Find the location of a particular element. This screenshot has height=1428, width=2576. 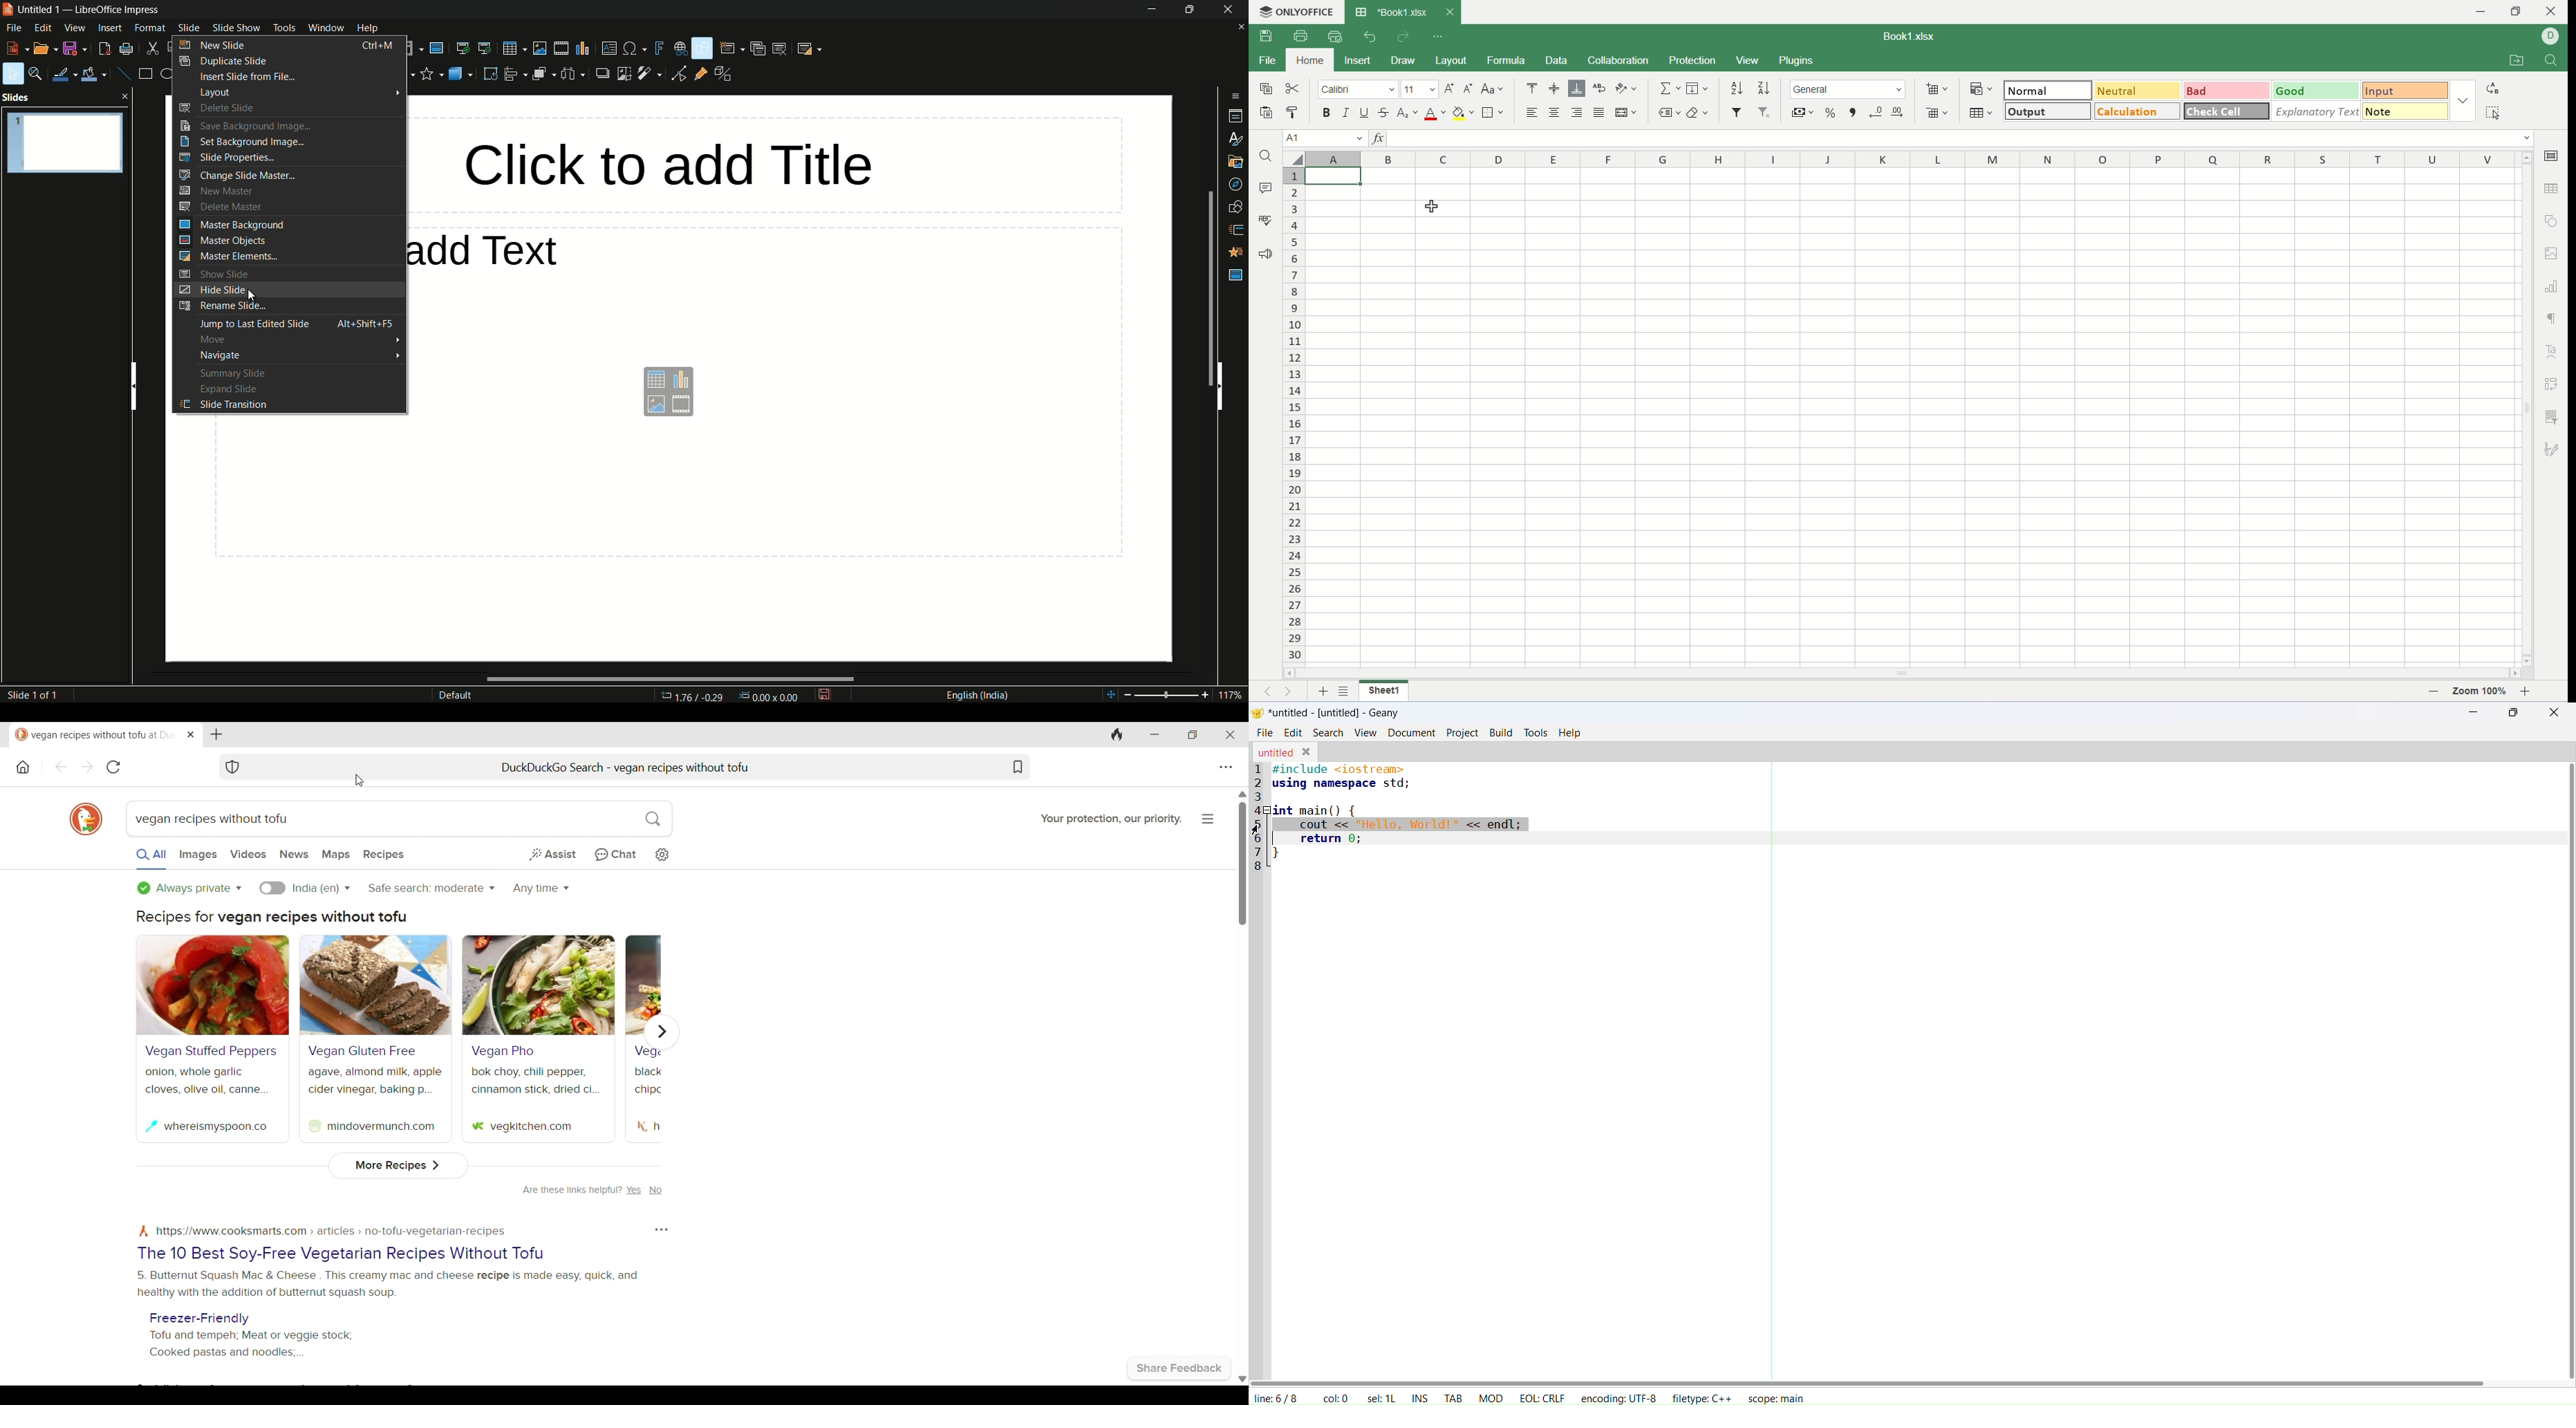

edit menu is located at coordinates (44, 27).